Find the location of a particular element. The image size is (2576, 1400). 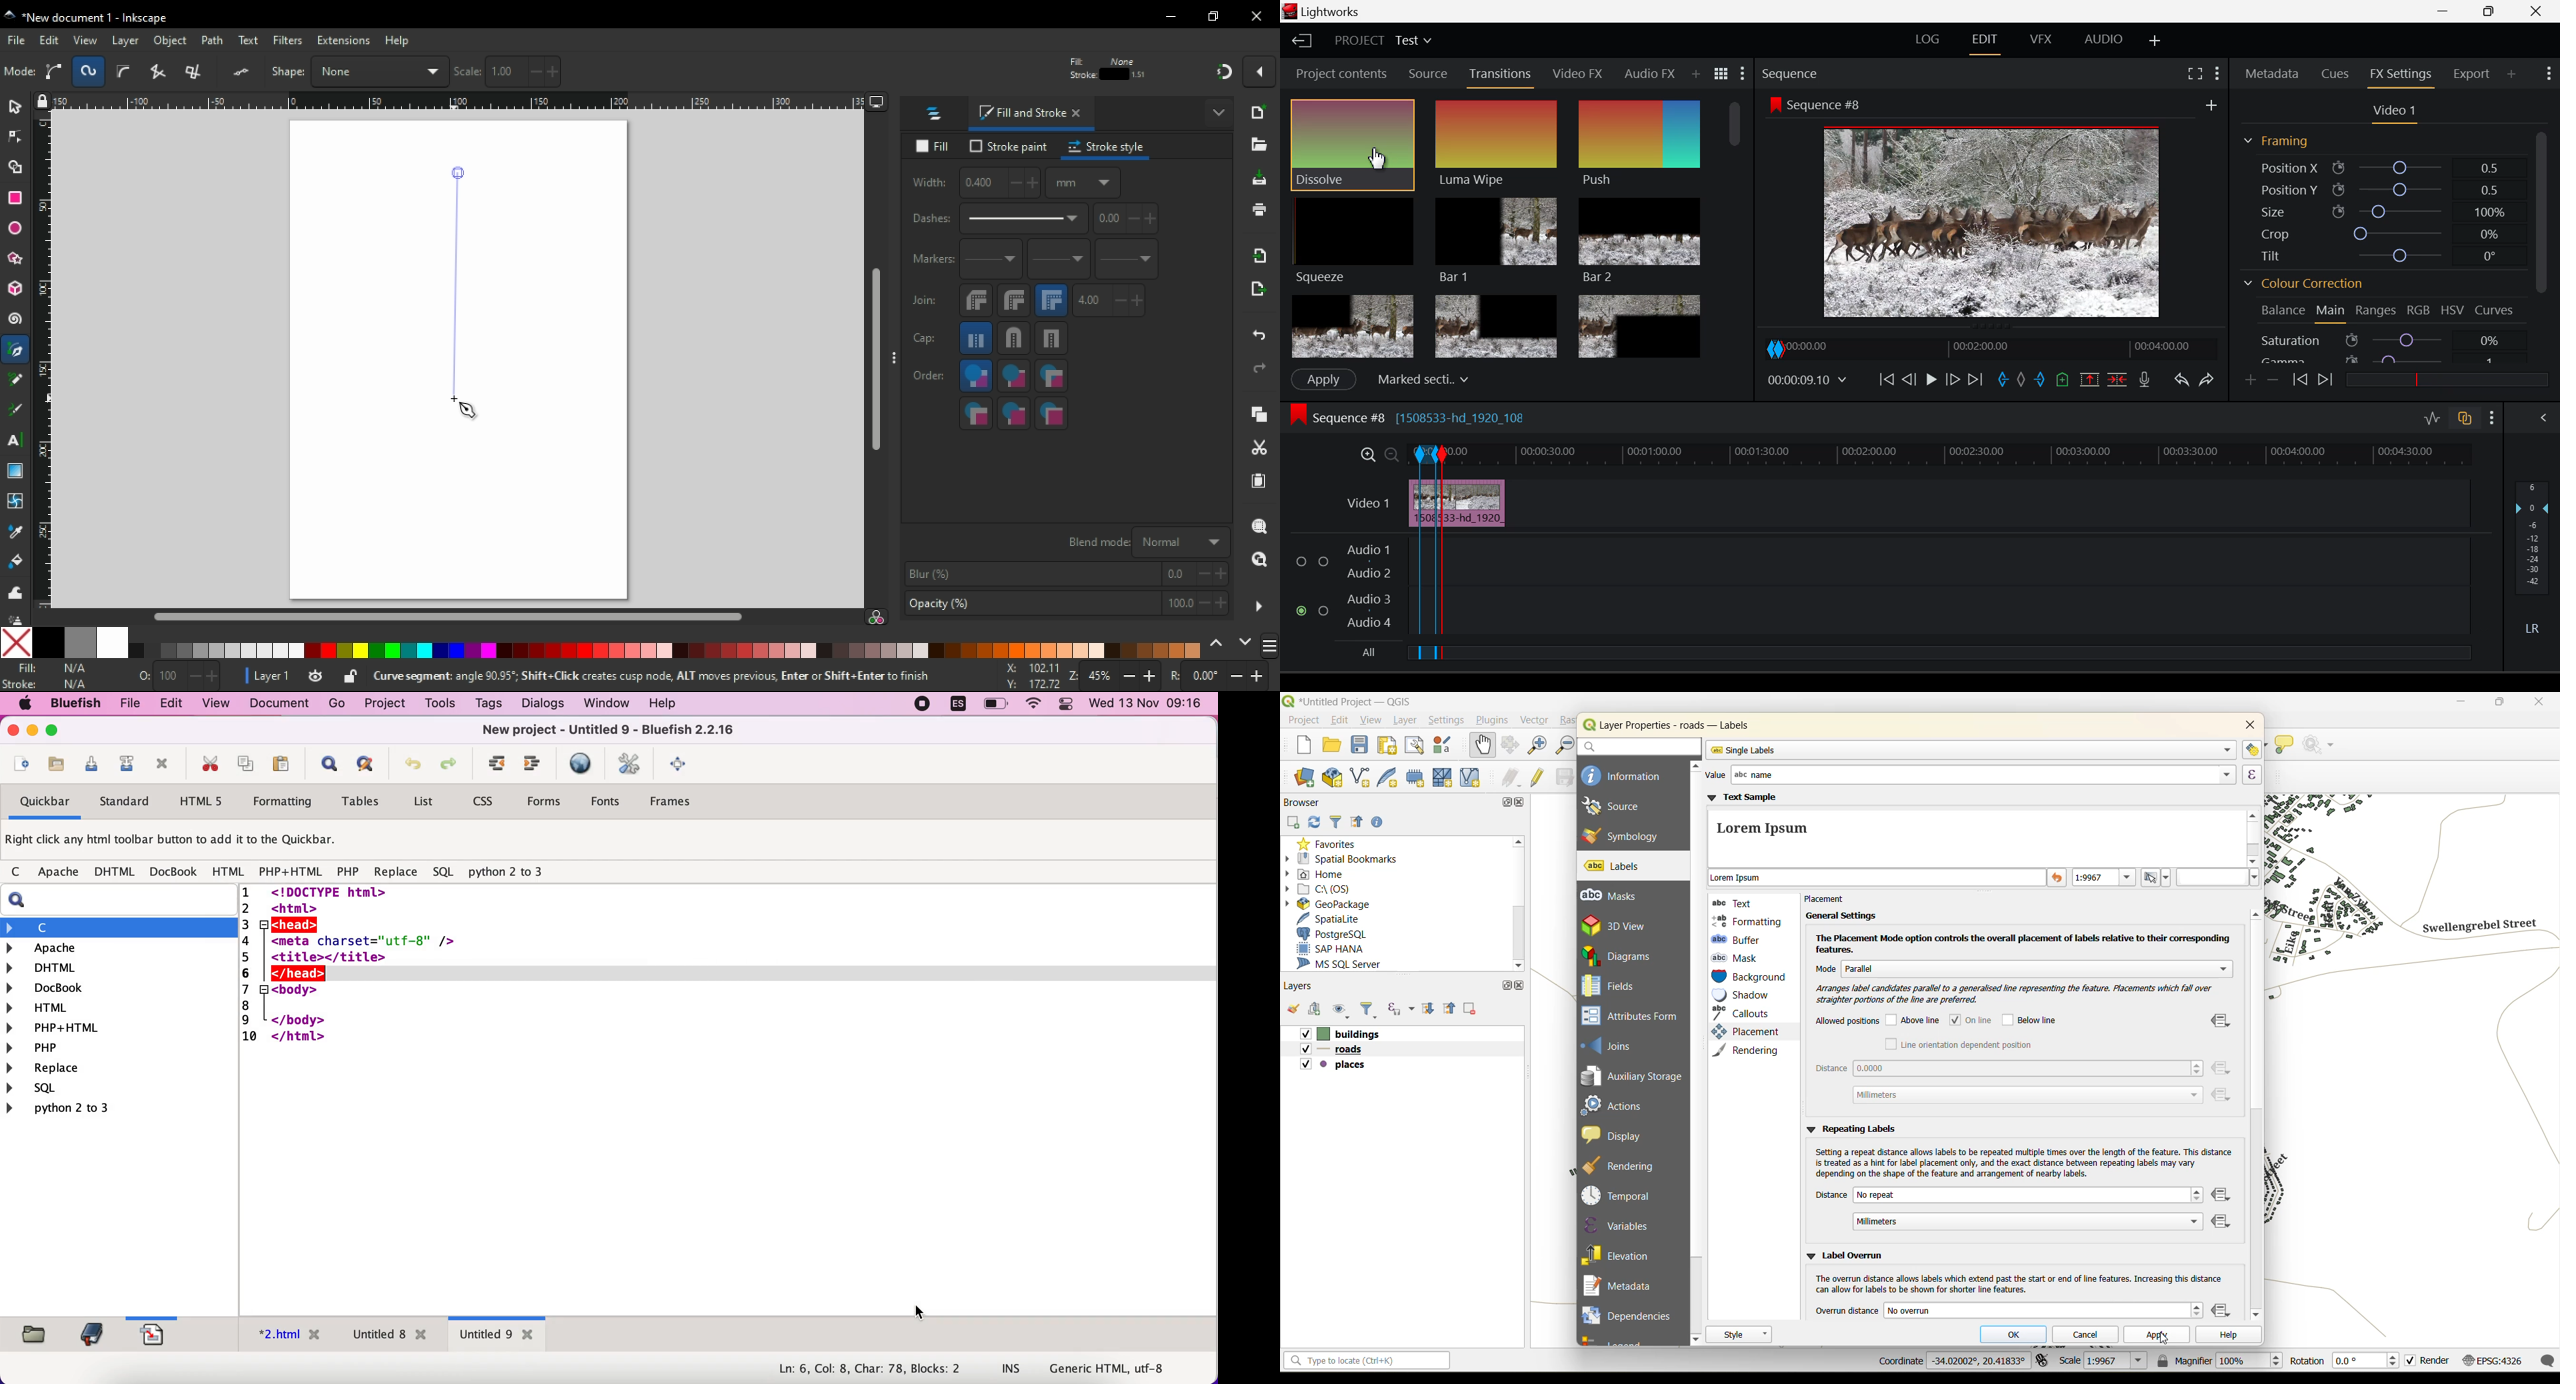

maximize is located at coordinates (2499, 705).